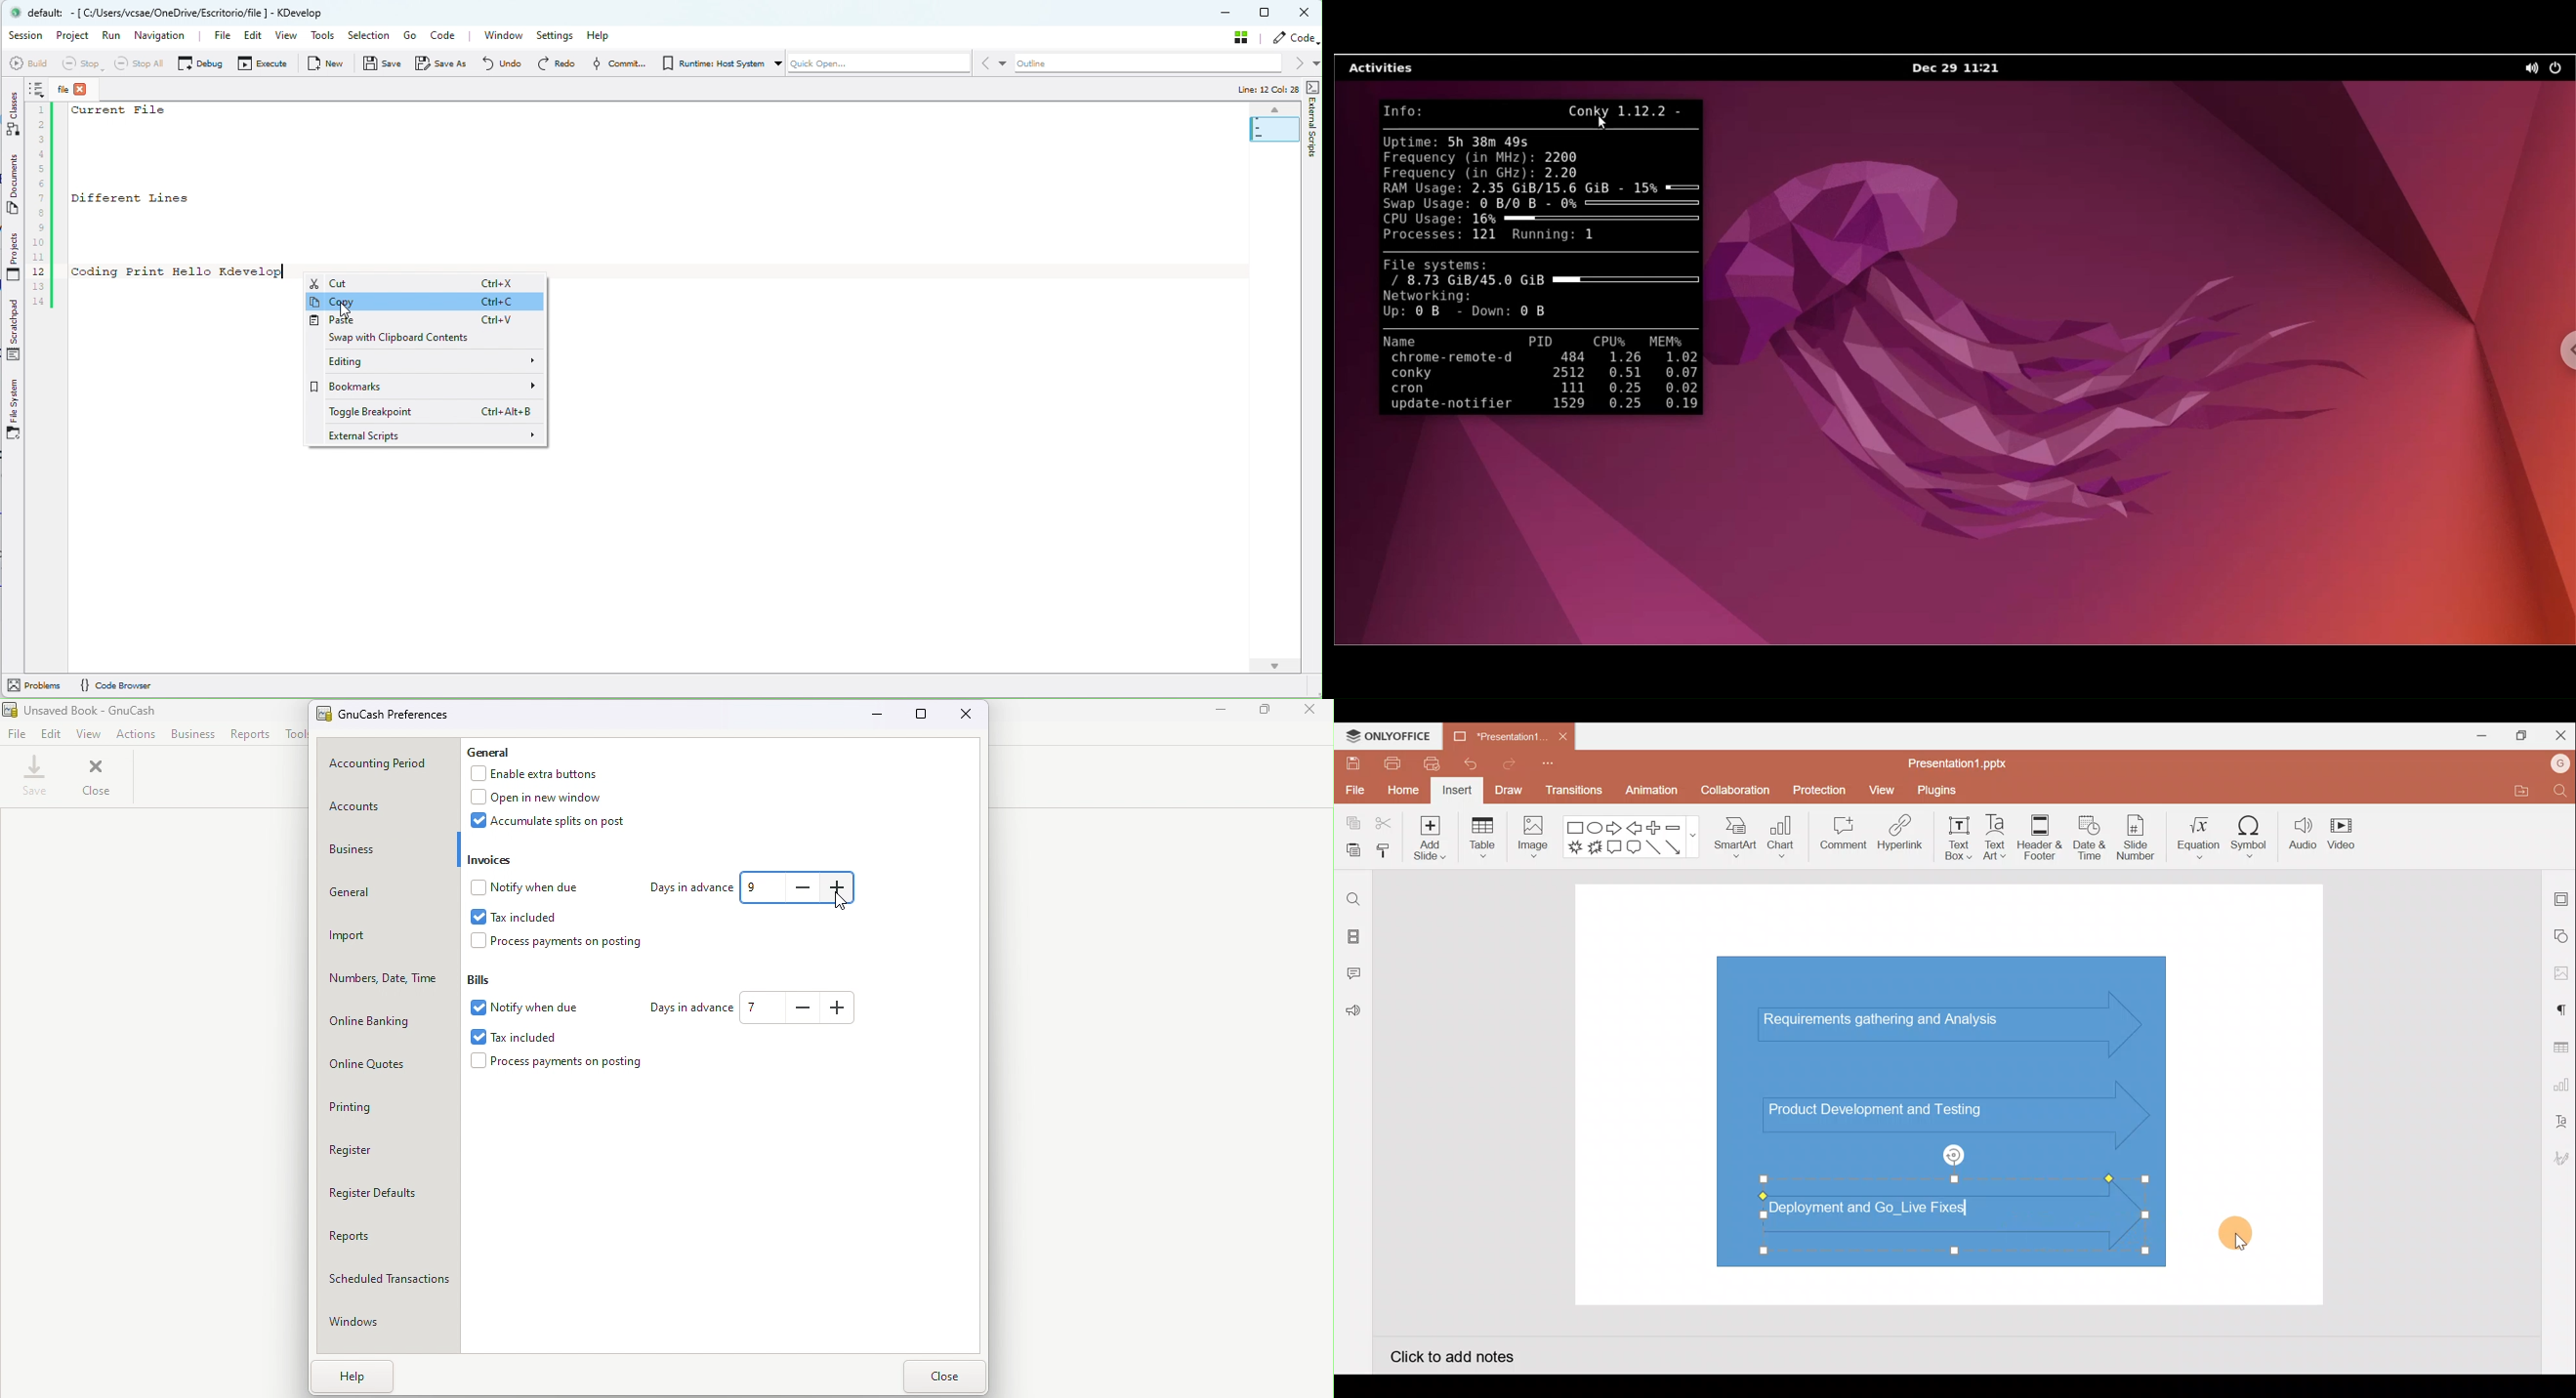 This screenshot has height=1400, width=2576. I want to click on Minimize, so click(2477, 733).